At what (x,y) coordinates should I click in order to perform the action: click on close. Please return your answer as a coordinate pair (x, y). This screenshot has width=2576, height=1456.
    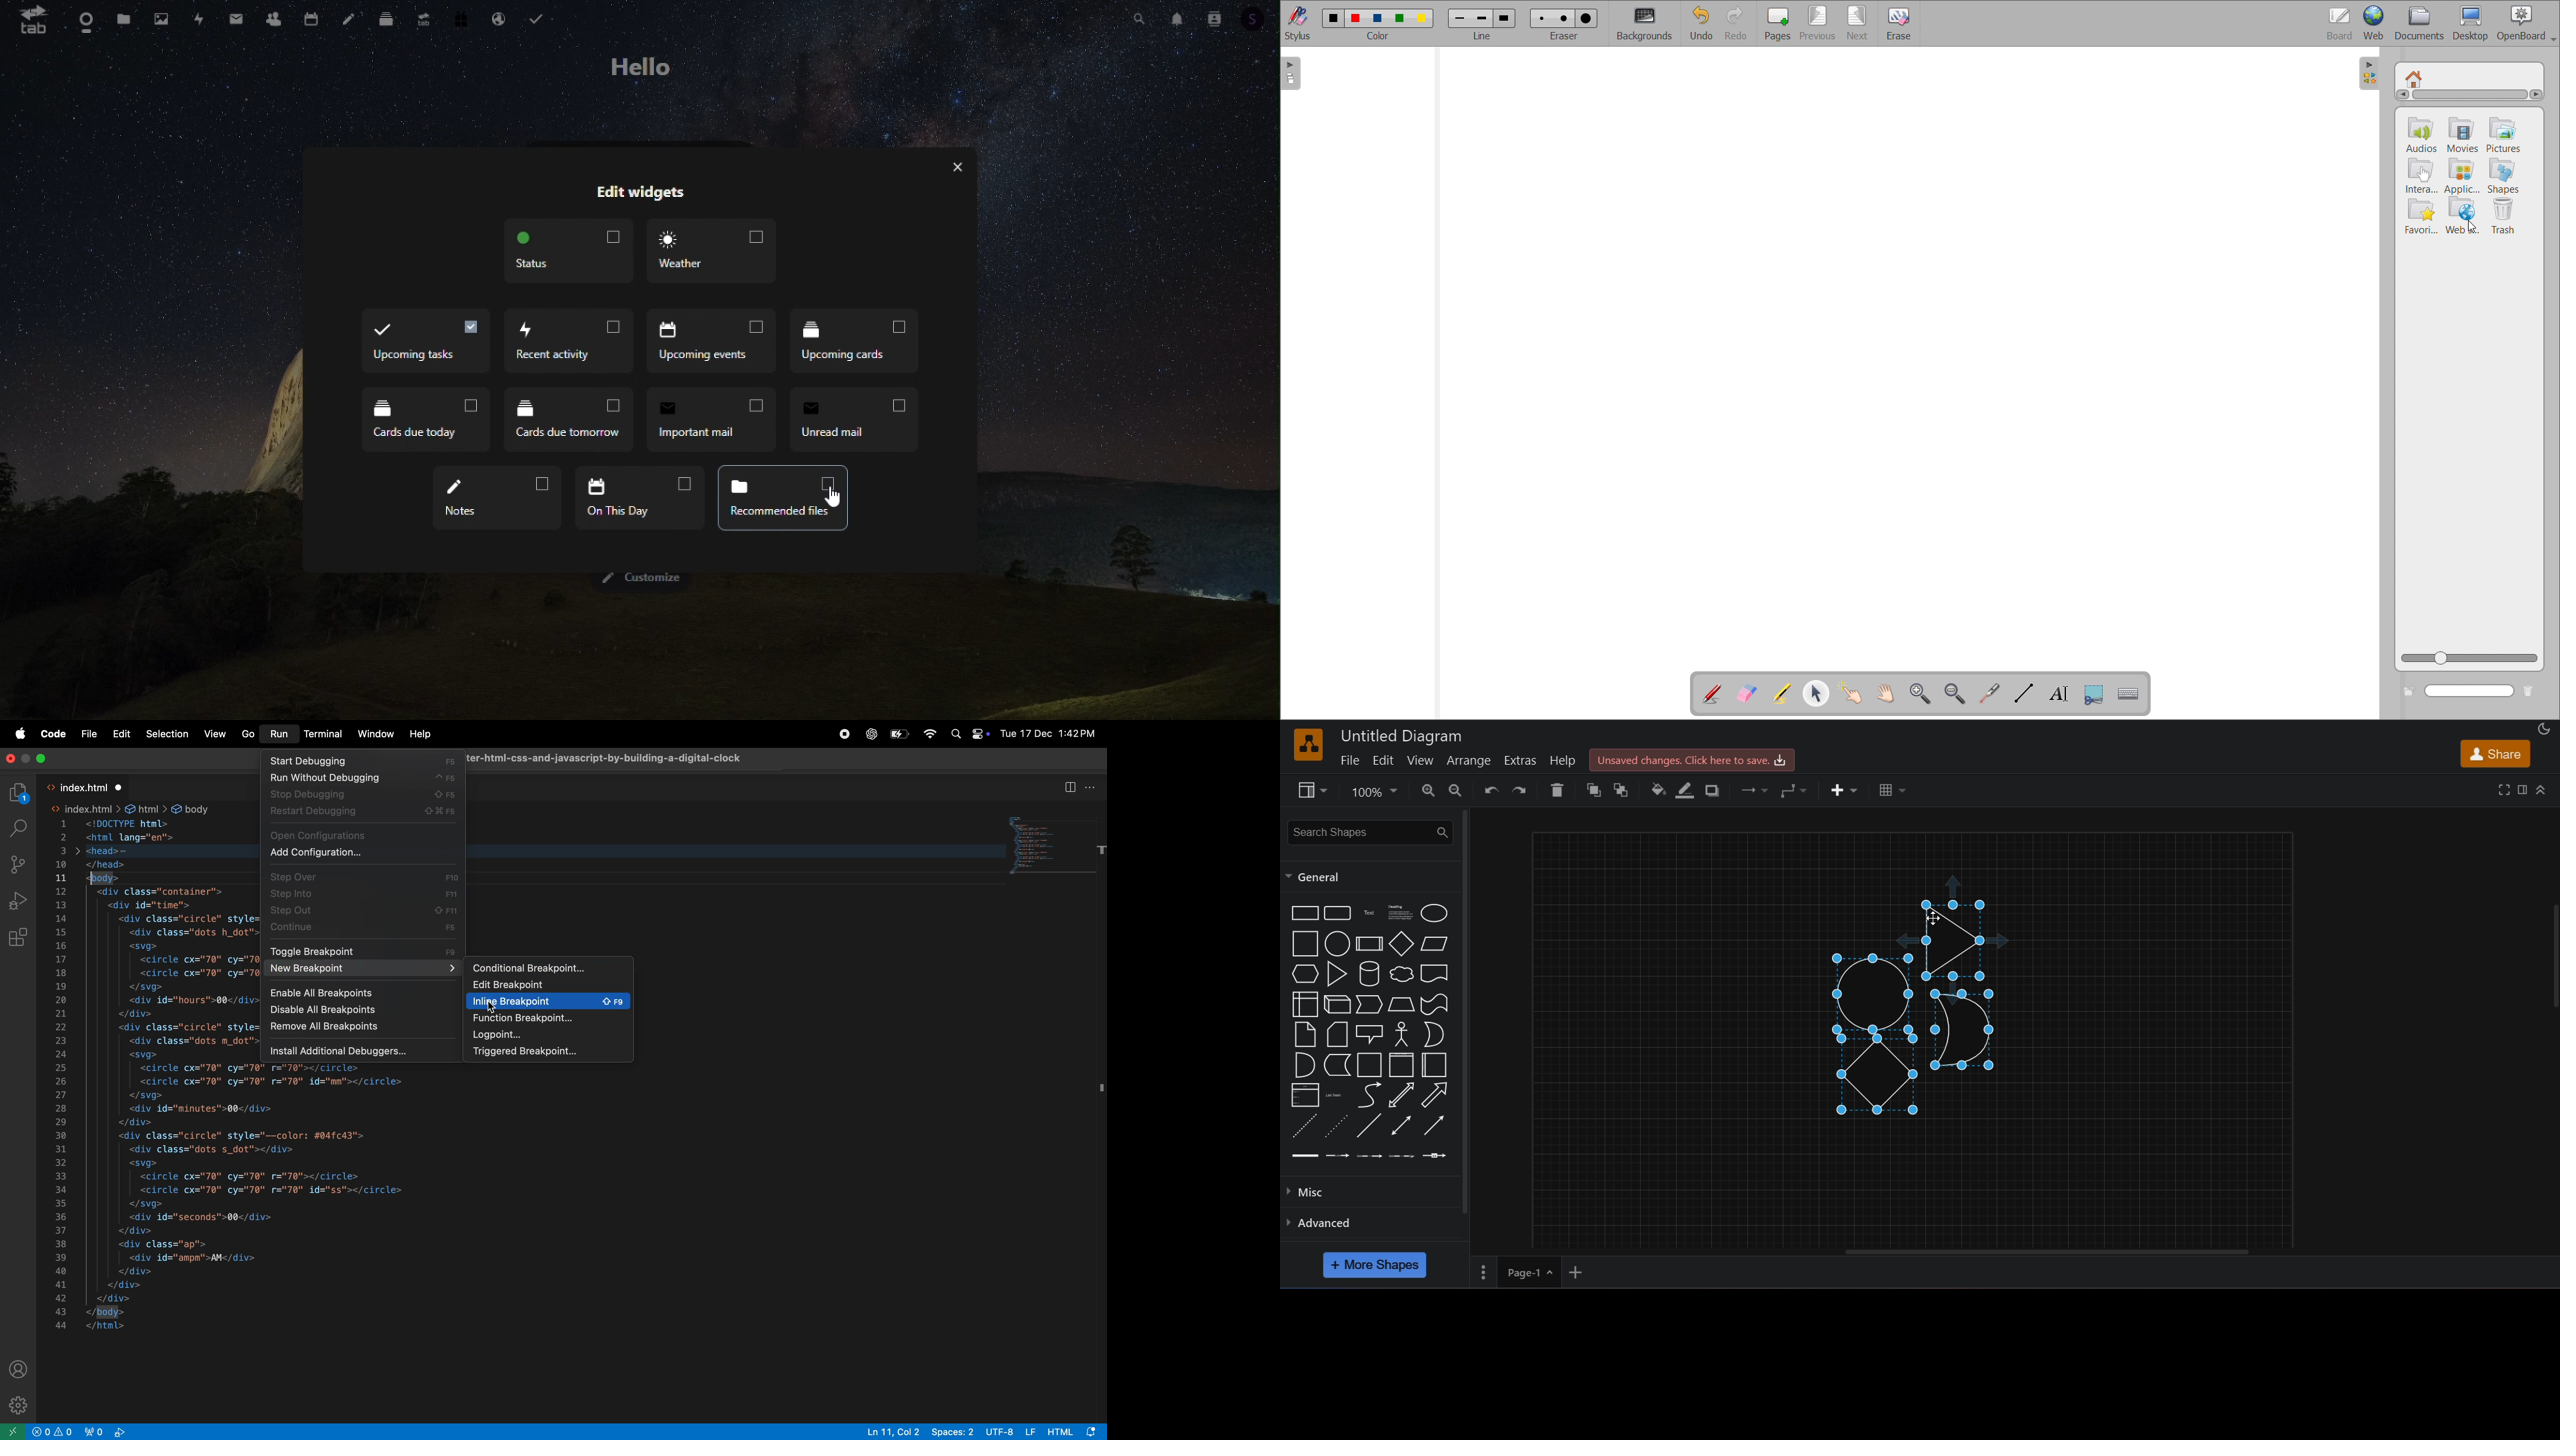
    Looking at the image, I should click on (956, 164).